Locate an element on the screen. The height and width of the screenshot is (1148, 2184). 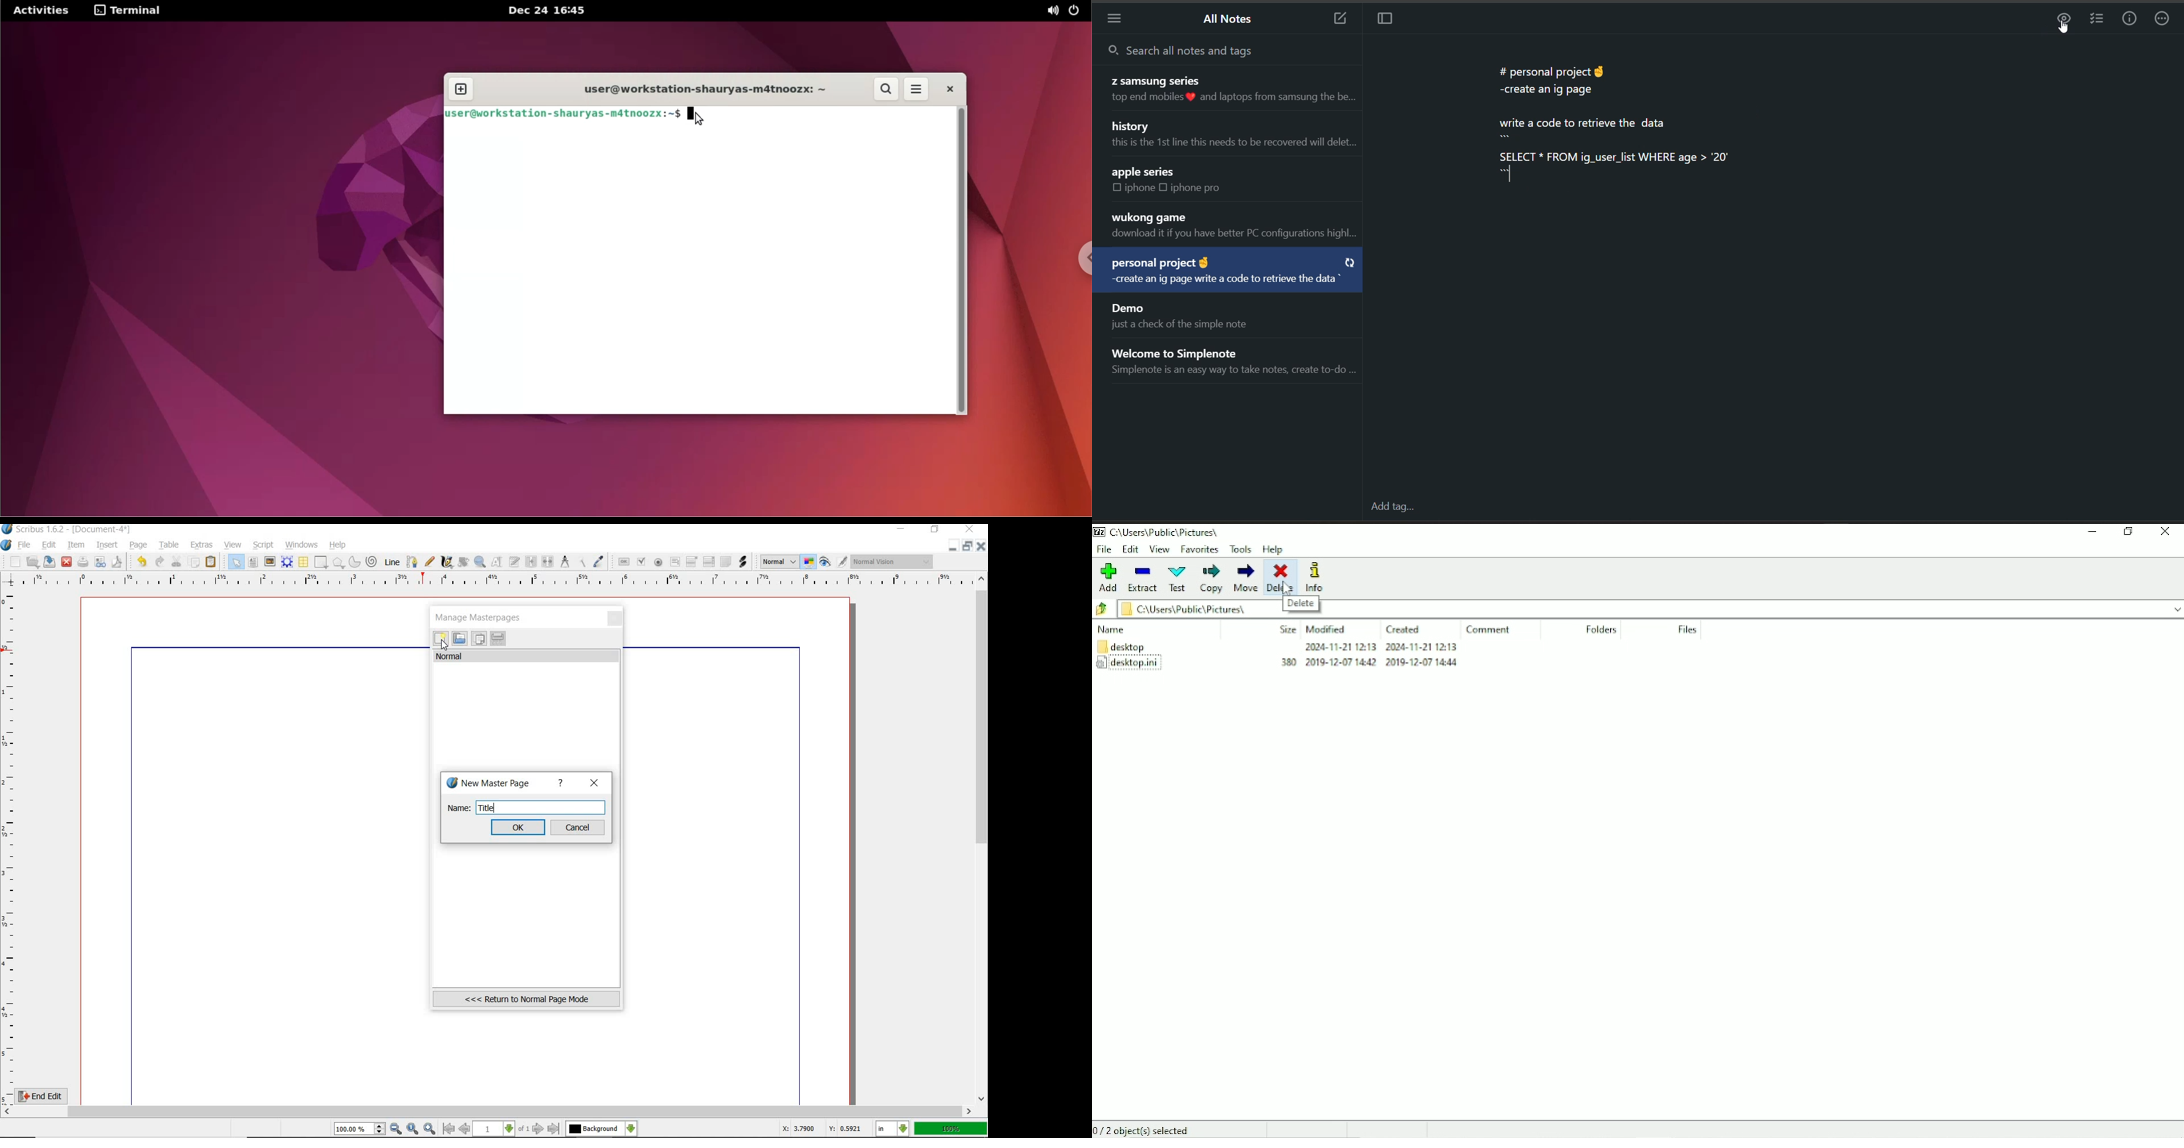
go to previous page is located at coordinates (466, 1129).